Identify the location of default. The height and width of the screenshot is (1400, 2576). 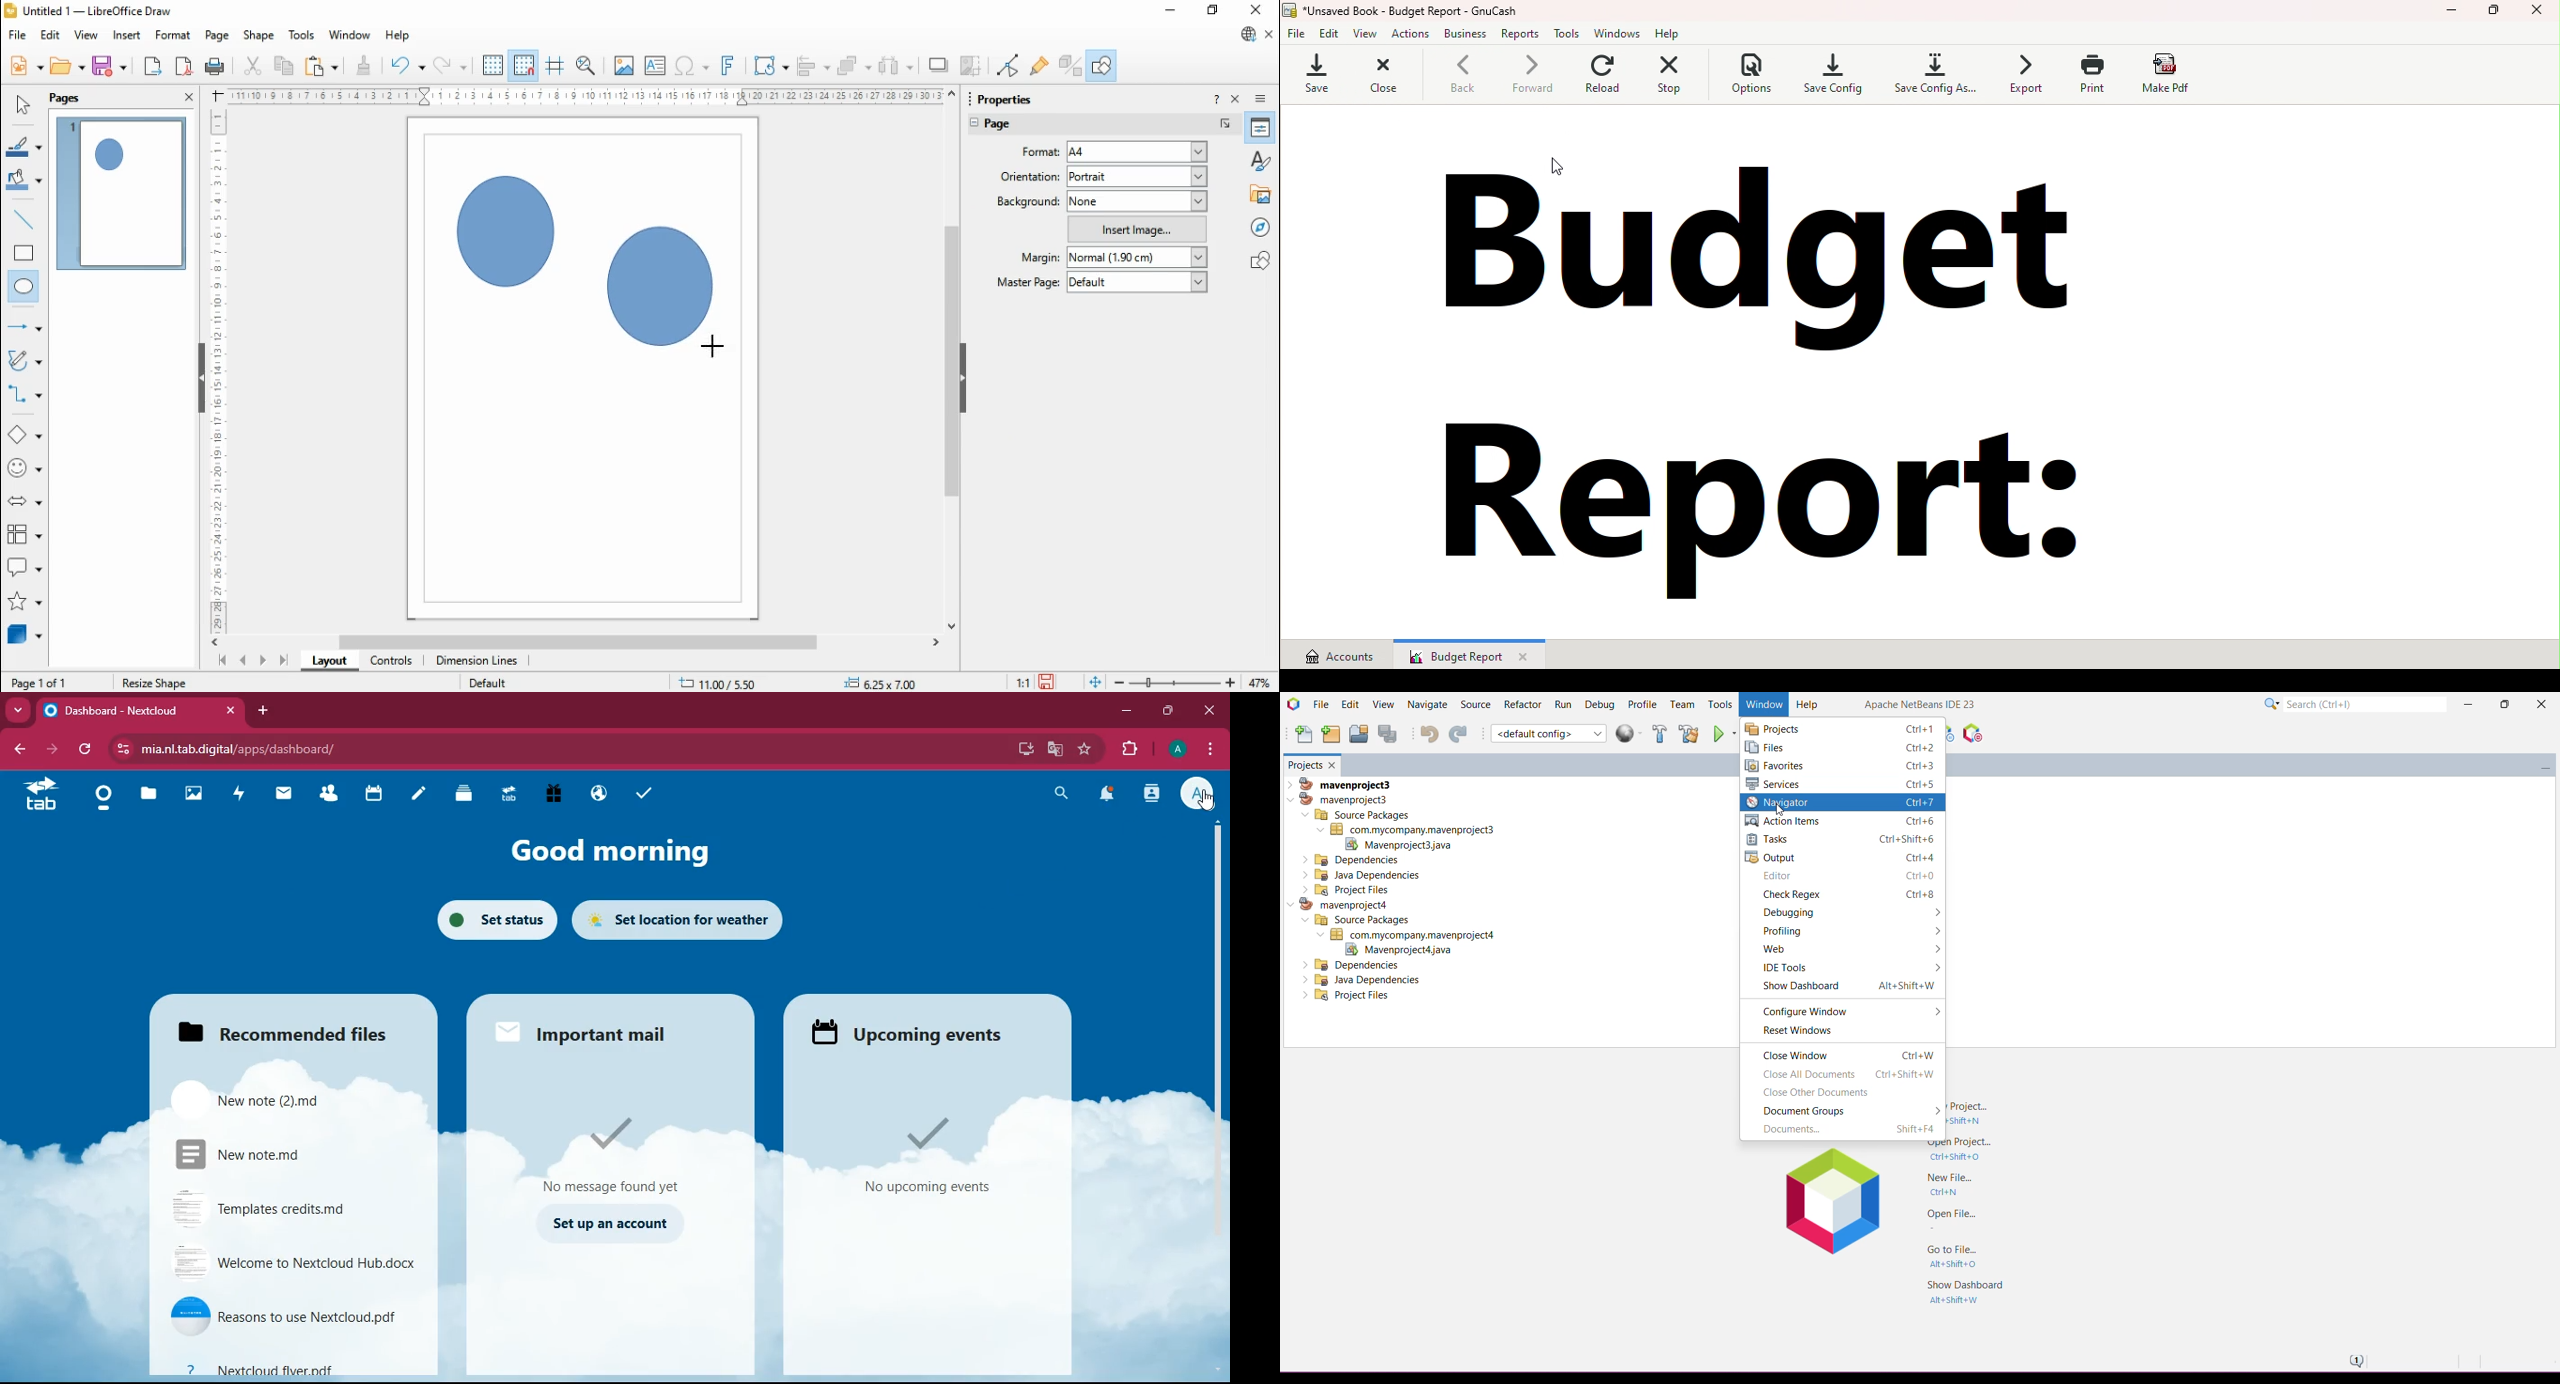
(1137, 281).